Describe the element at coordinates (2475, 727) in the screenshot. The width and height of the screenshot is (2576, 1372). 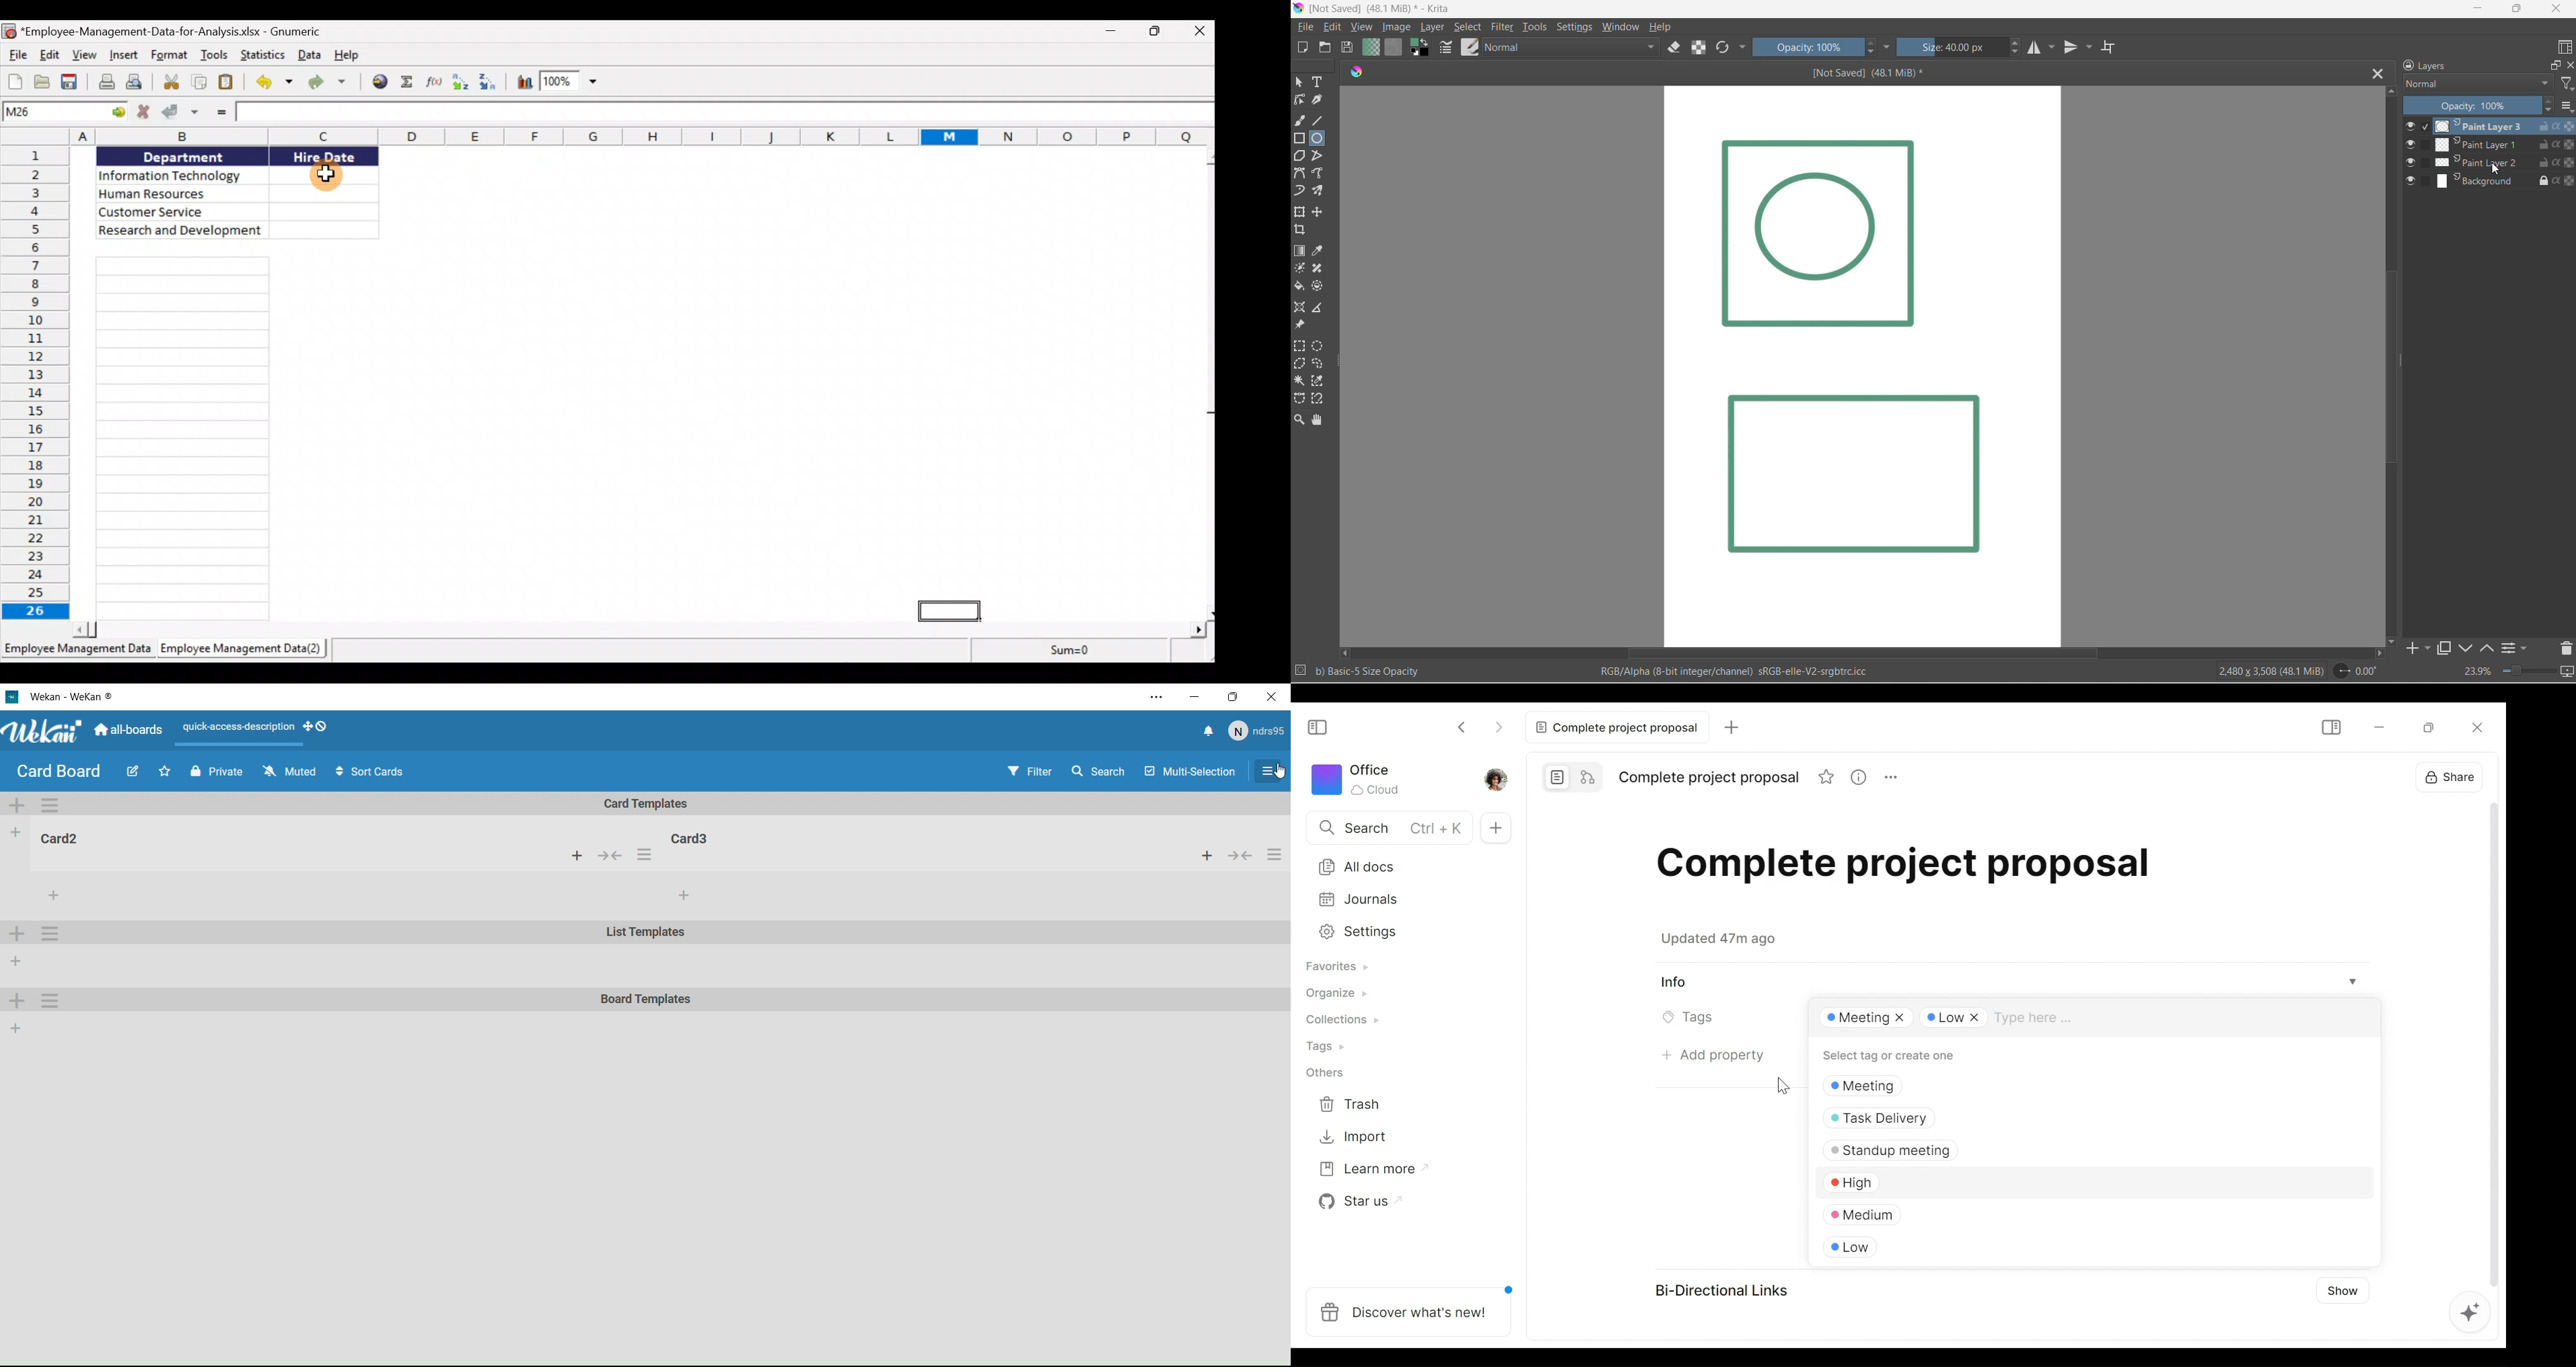
I see `Close` at that location.